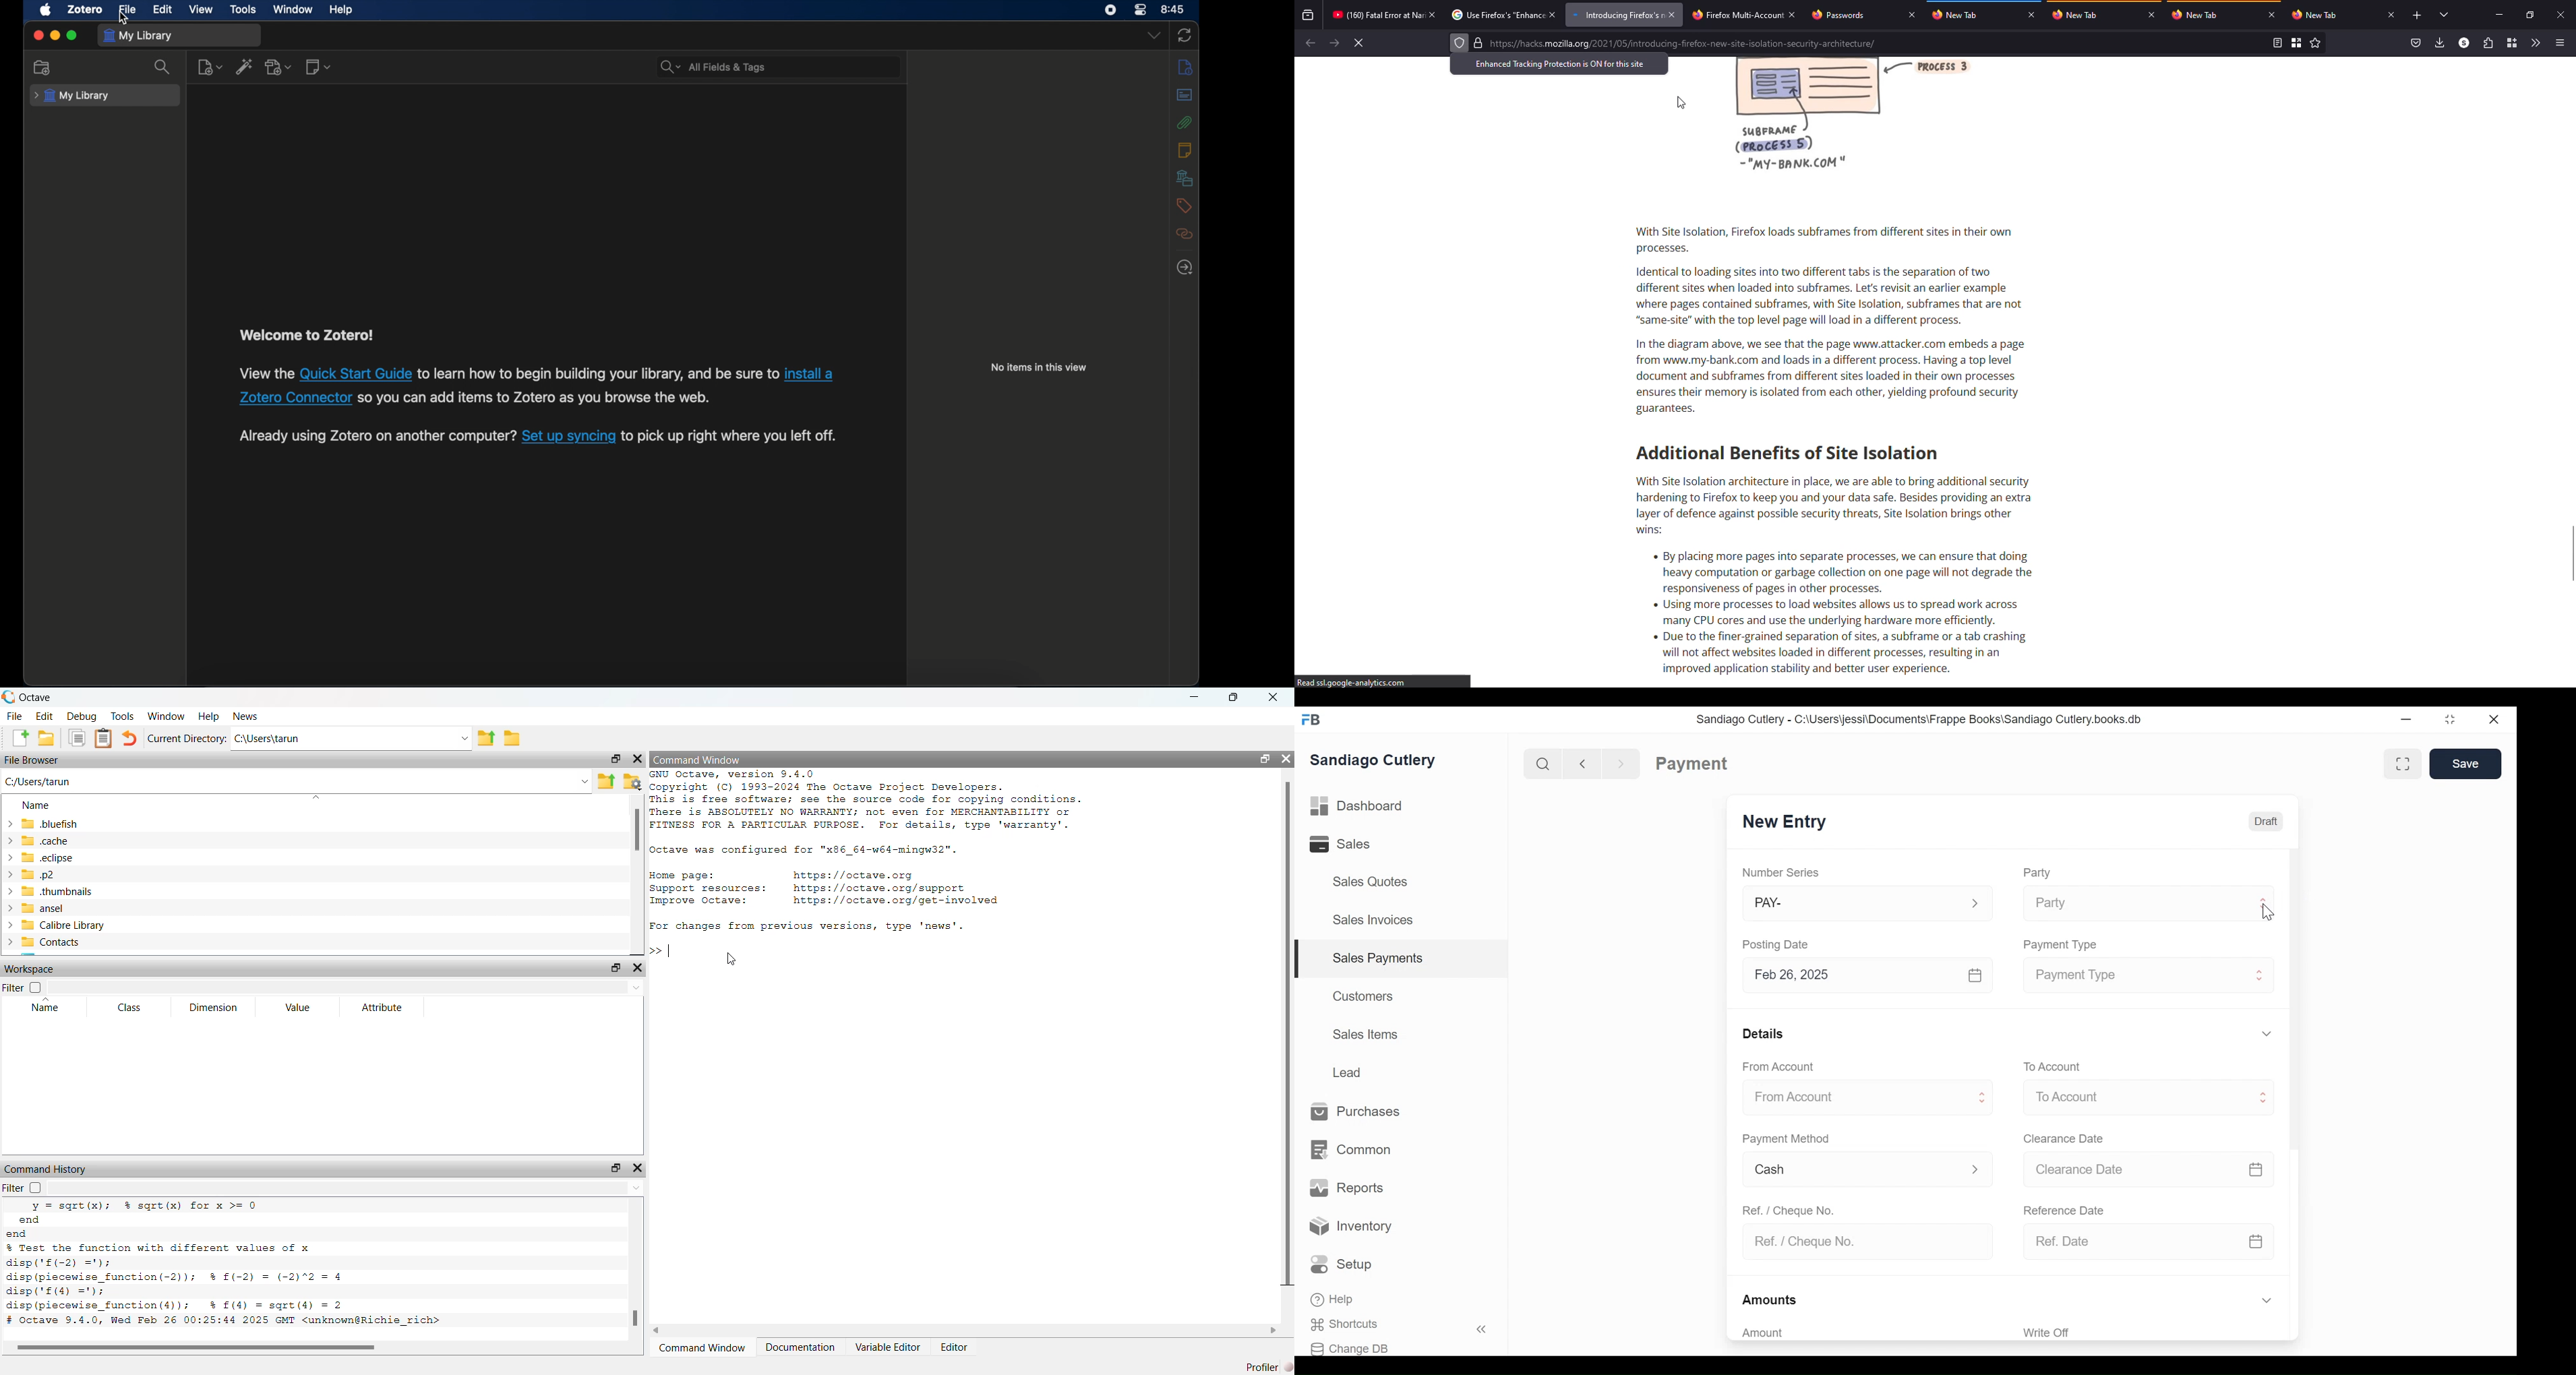 This screenshot has height=1400, width=2576. Describe the element at coordinates (320, 67) in the screenshot. I see `new note` at that location.